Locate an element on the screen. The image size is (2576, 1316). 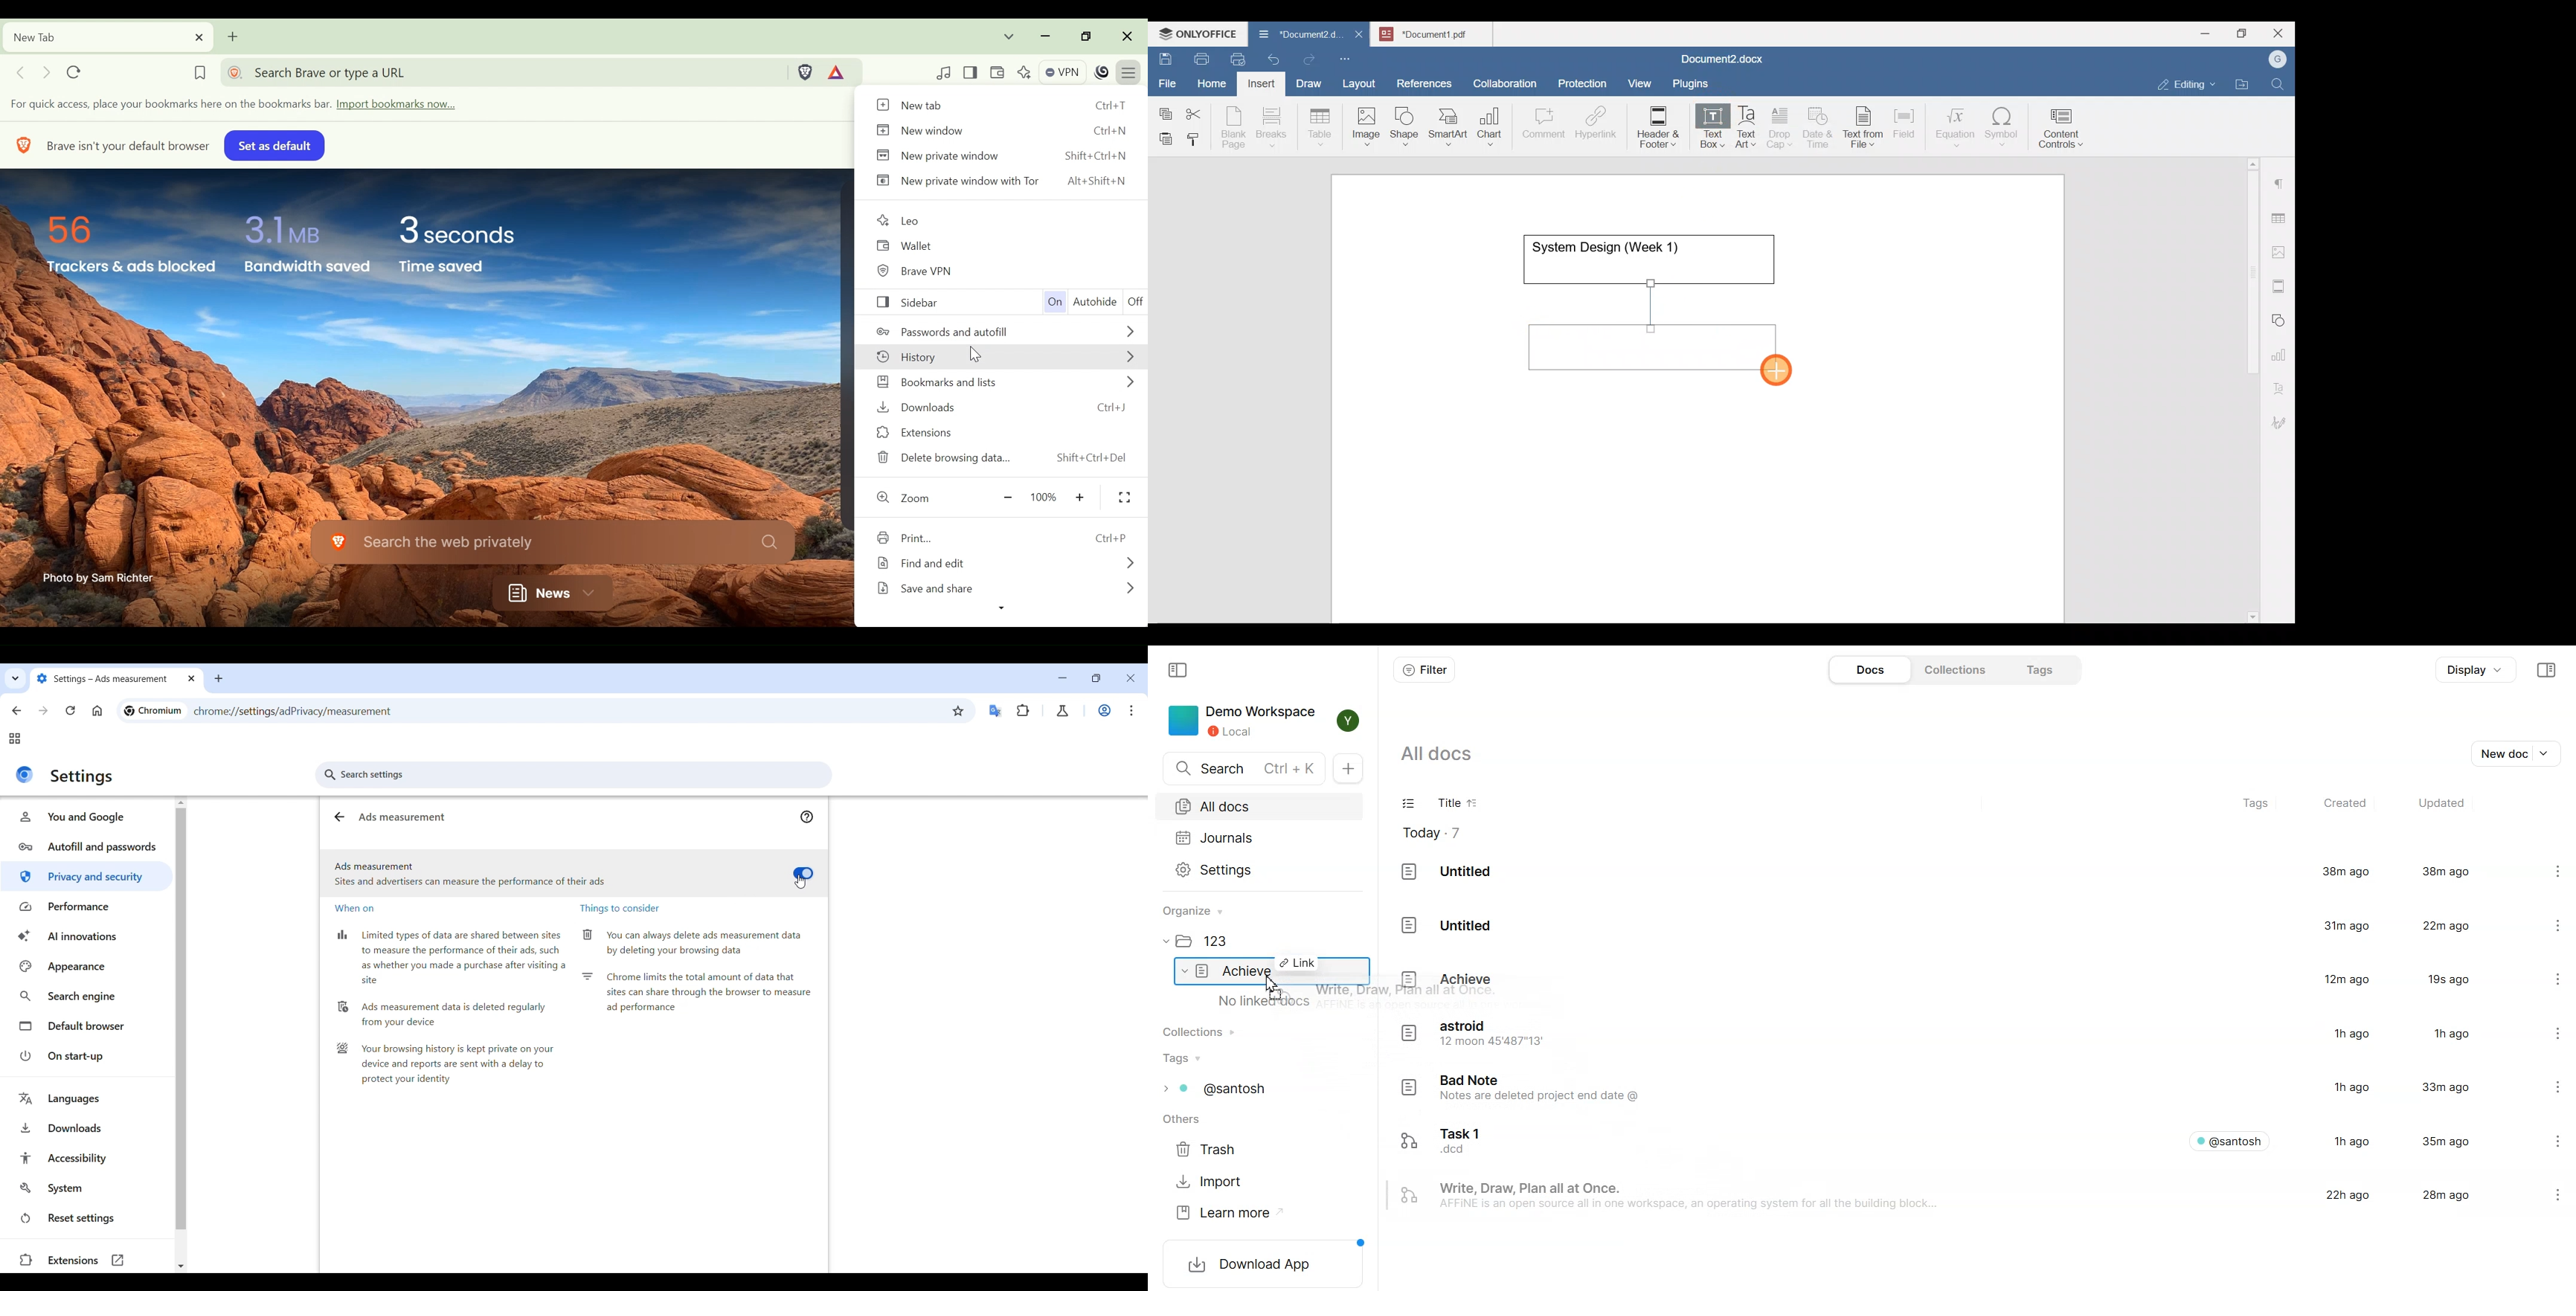
Tab name changed is located at coordinates (116, 680).